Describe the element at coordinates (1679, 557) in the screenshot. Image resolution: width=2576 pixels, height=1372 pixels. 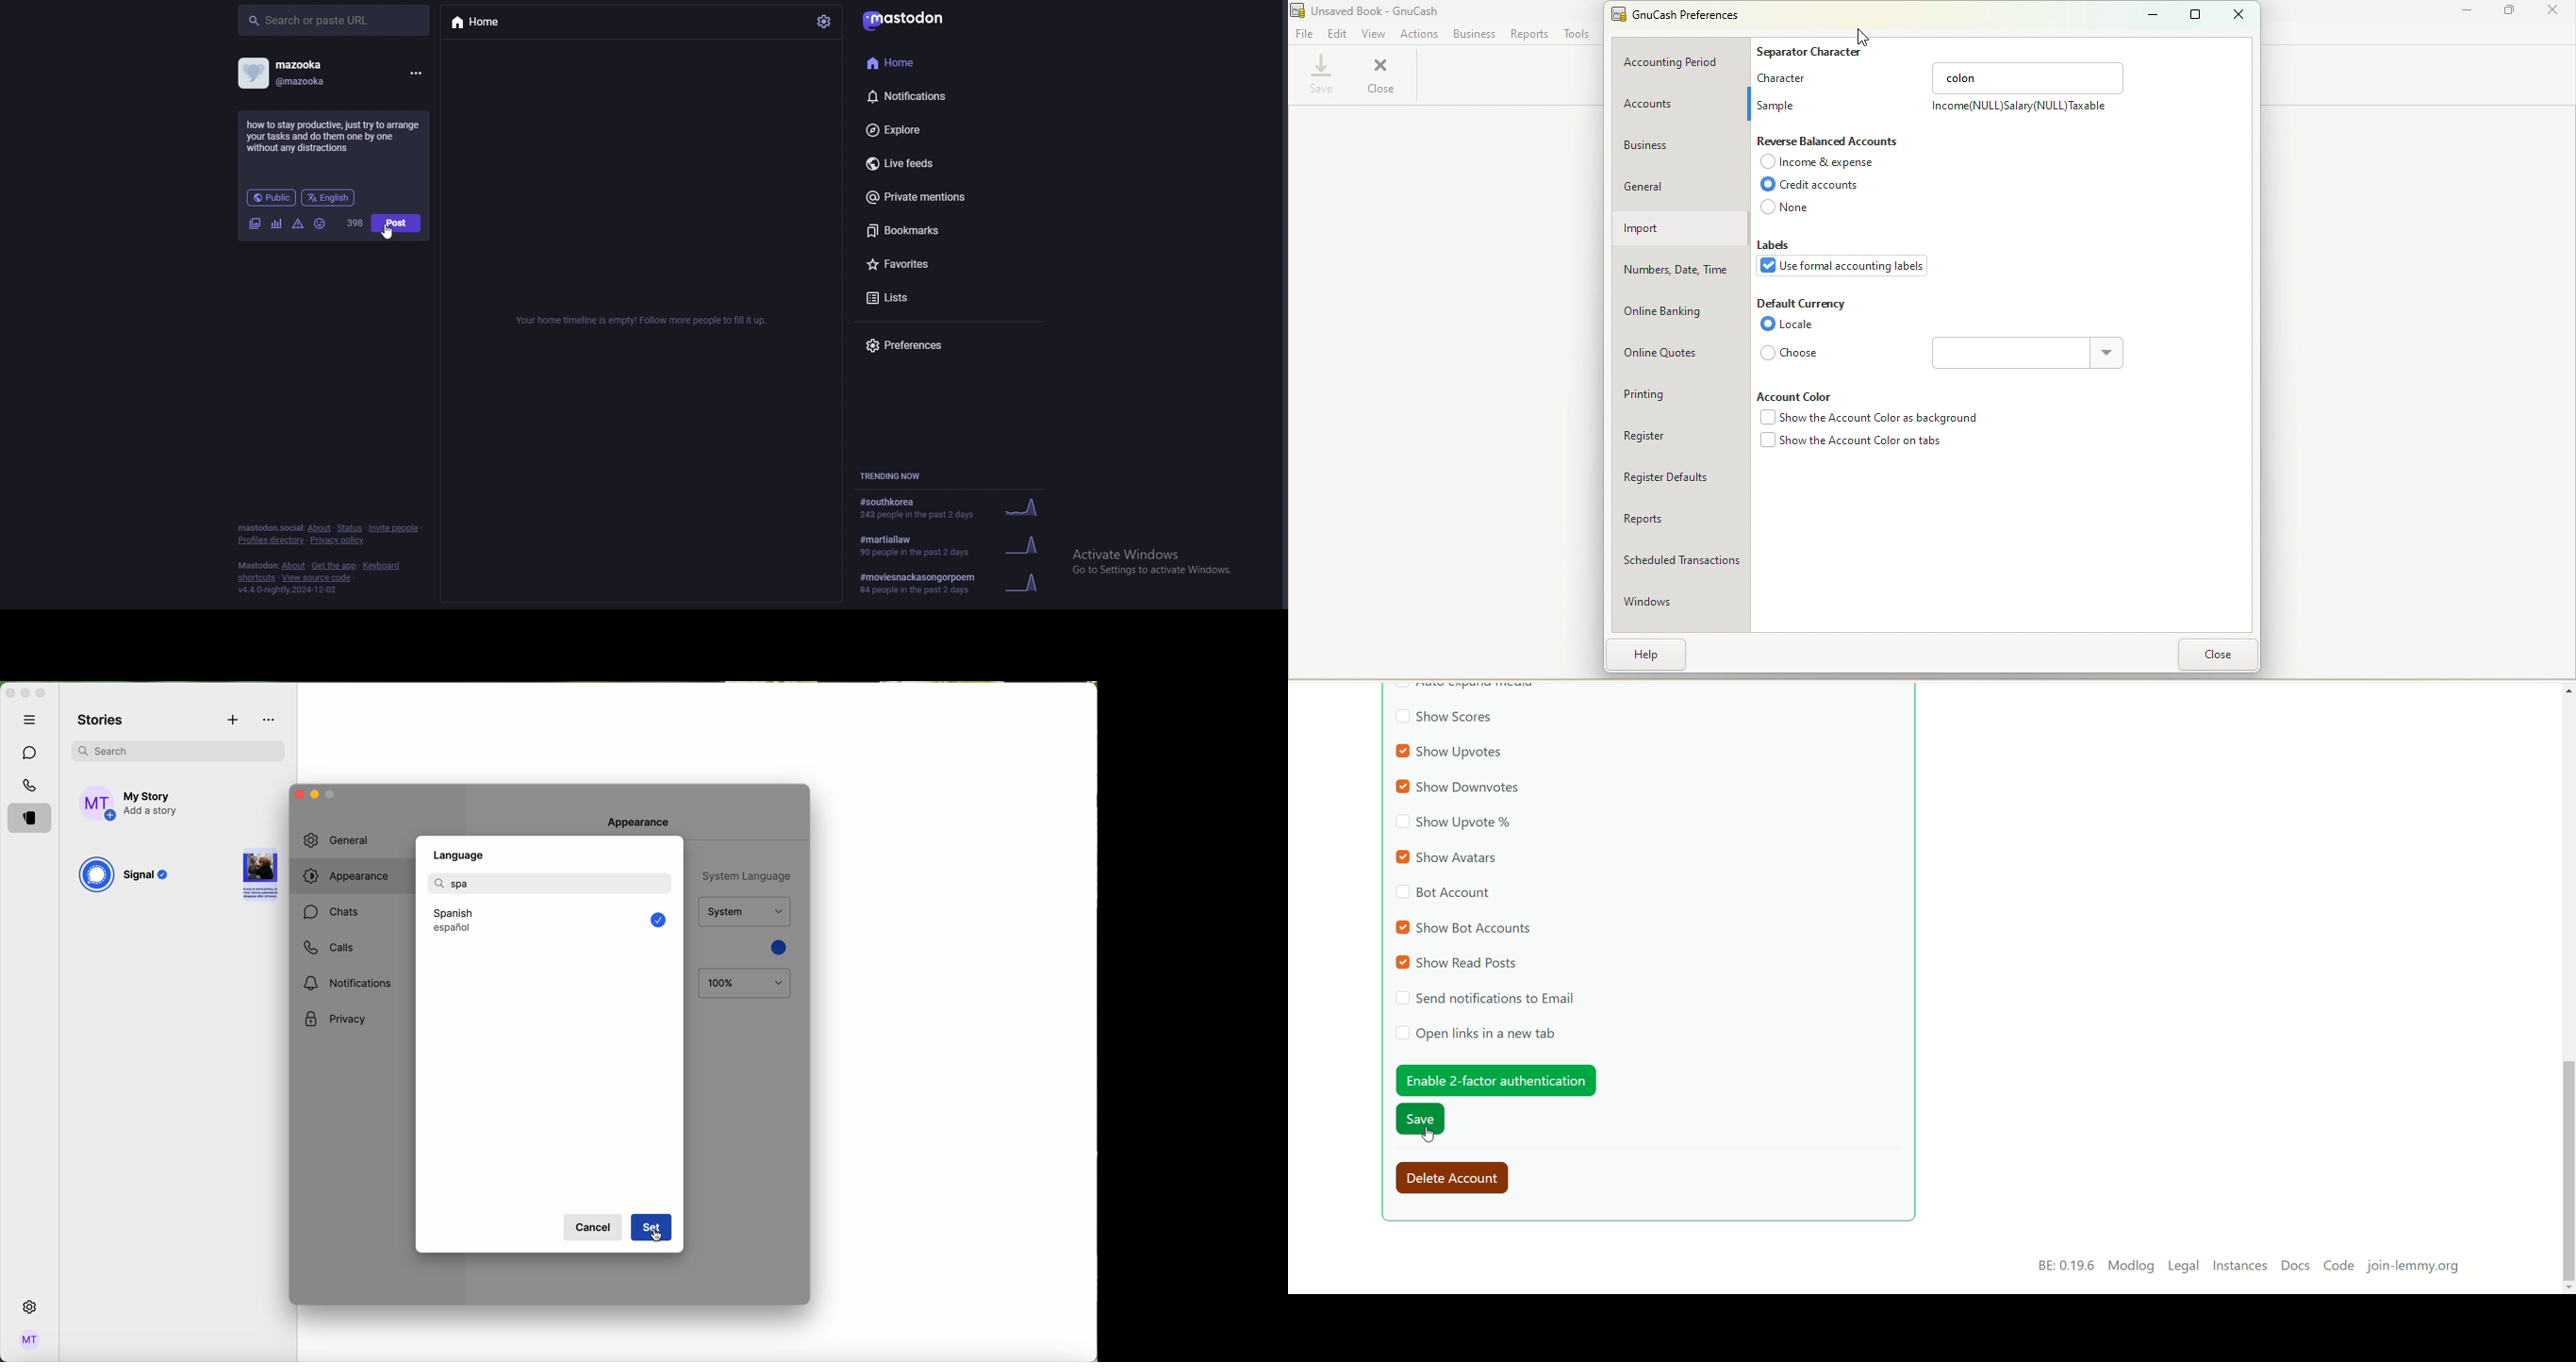
I see `Scheduled transactions` at that location.